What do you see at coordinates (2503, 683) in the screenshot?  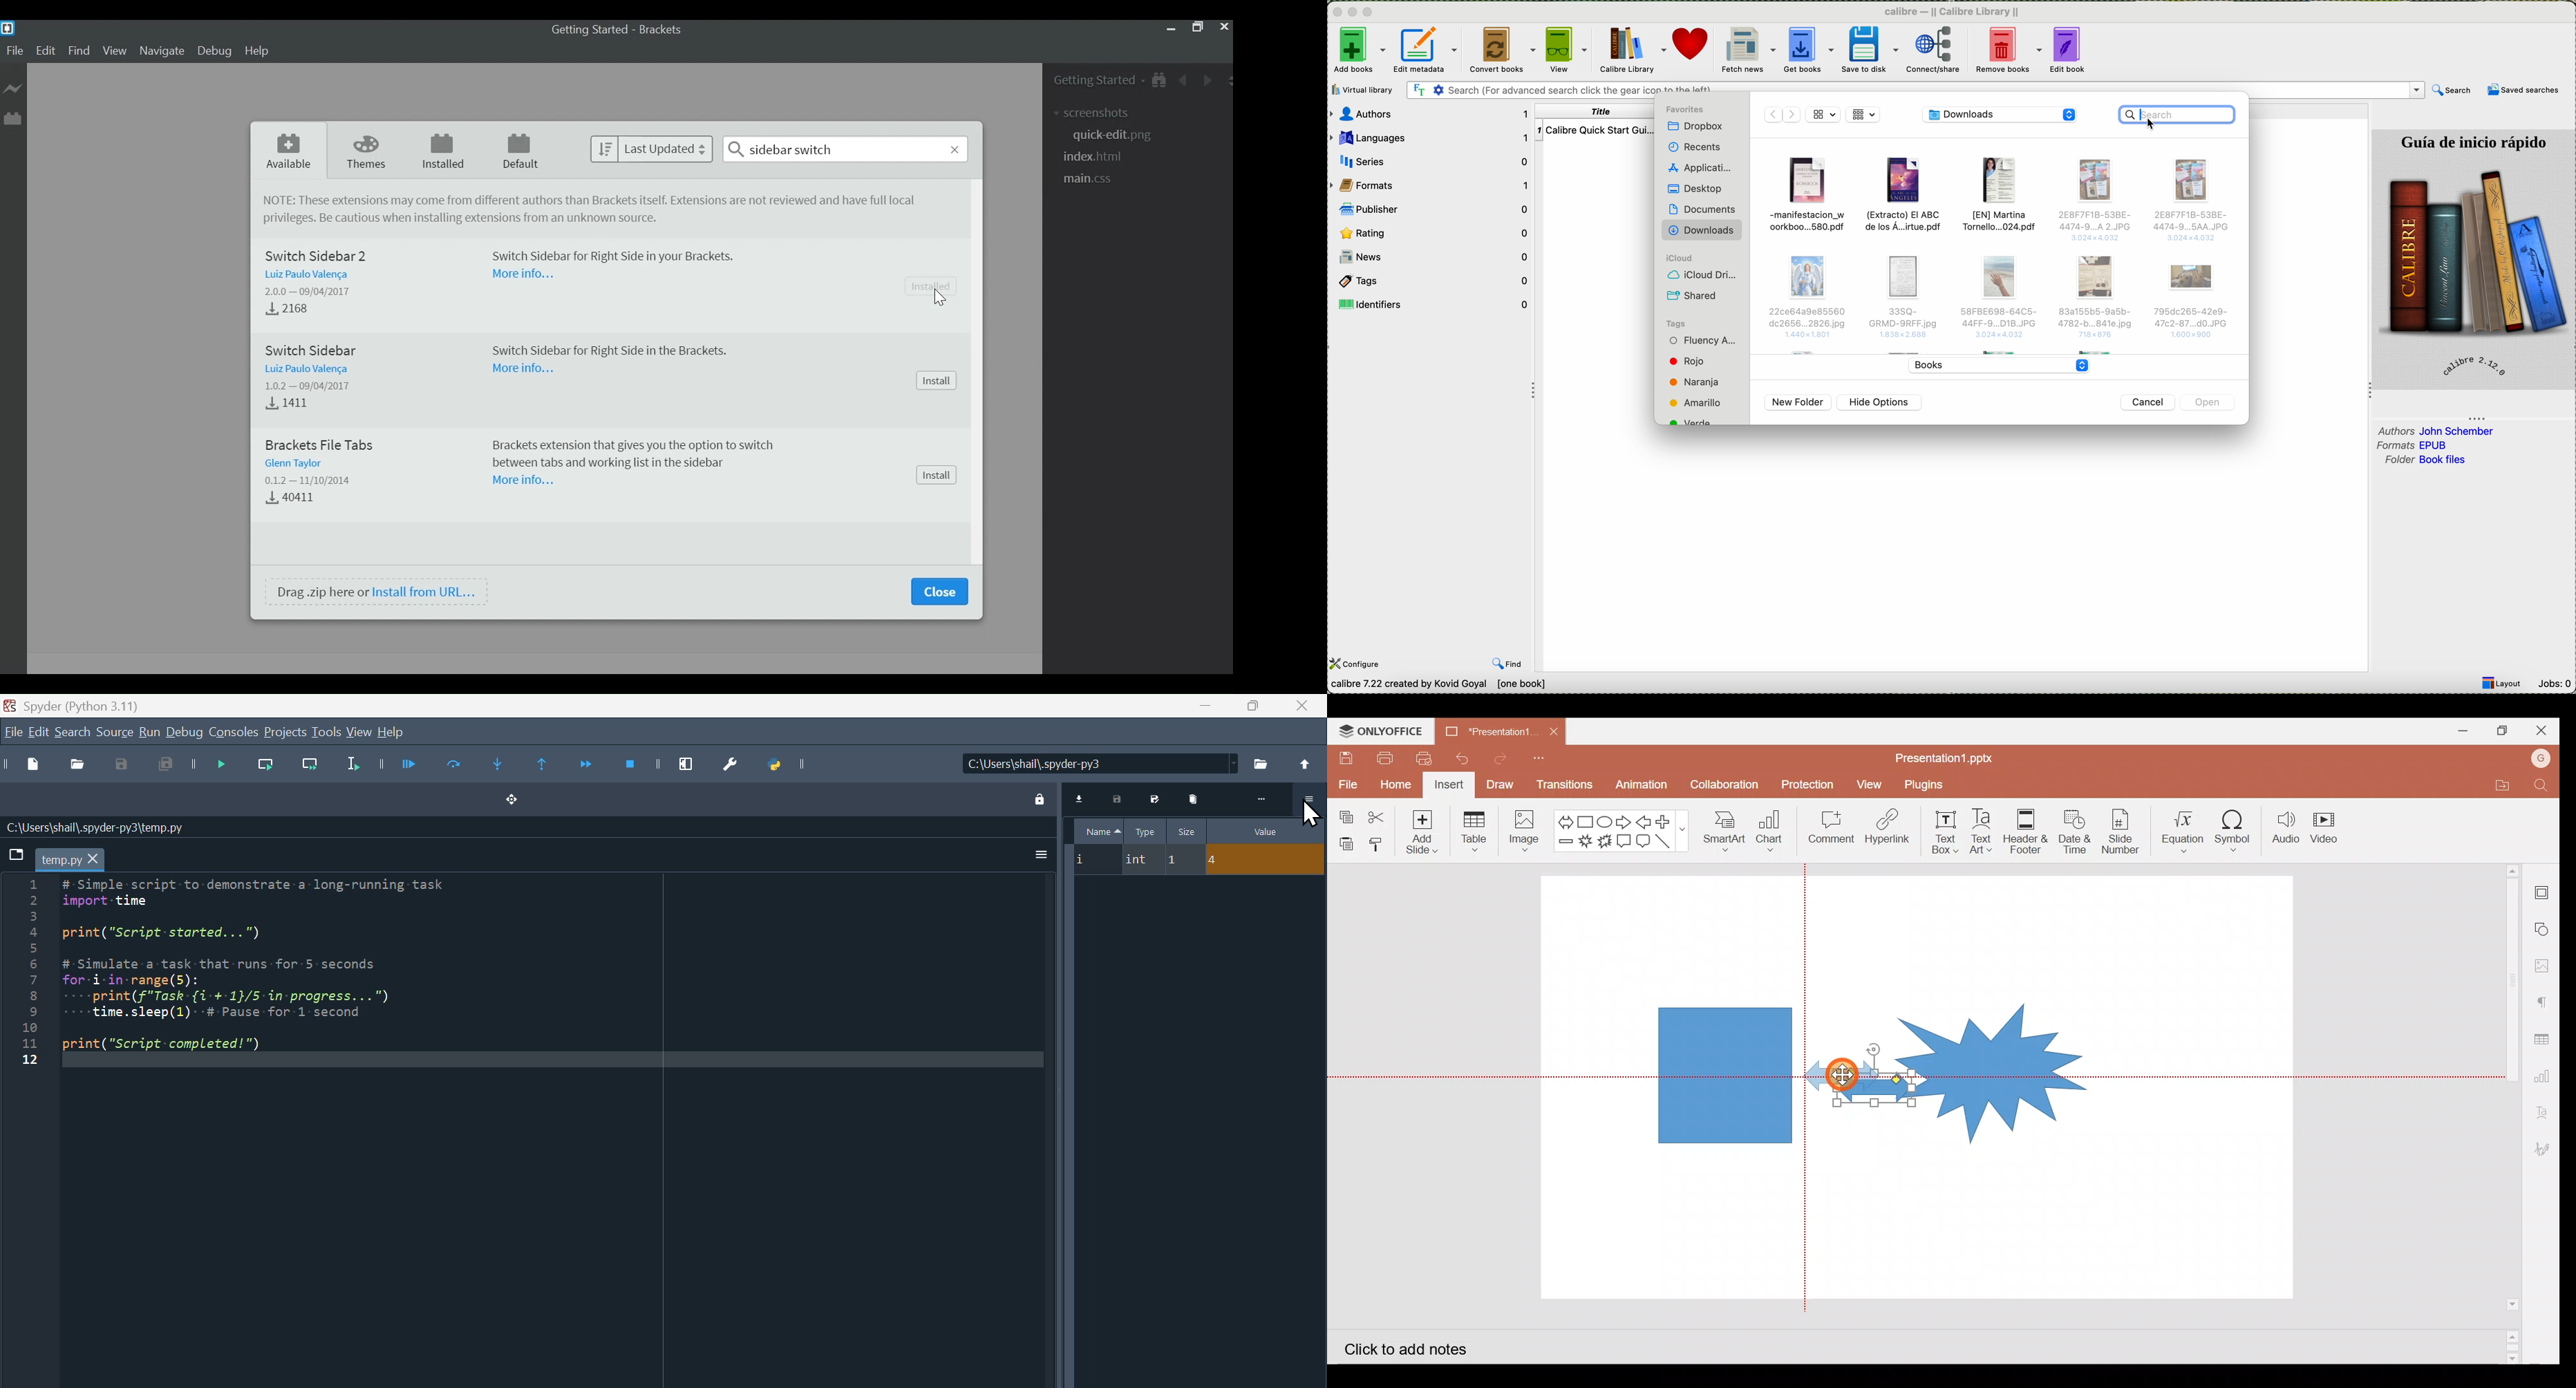 I see `Layout` at bounding box center [2503, 683].